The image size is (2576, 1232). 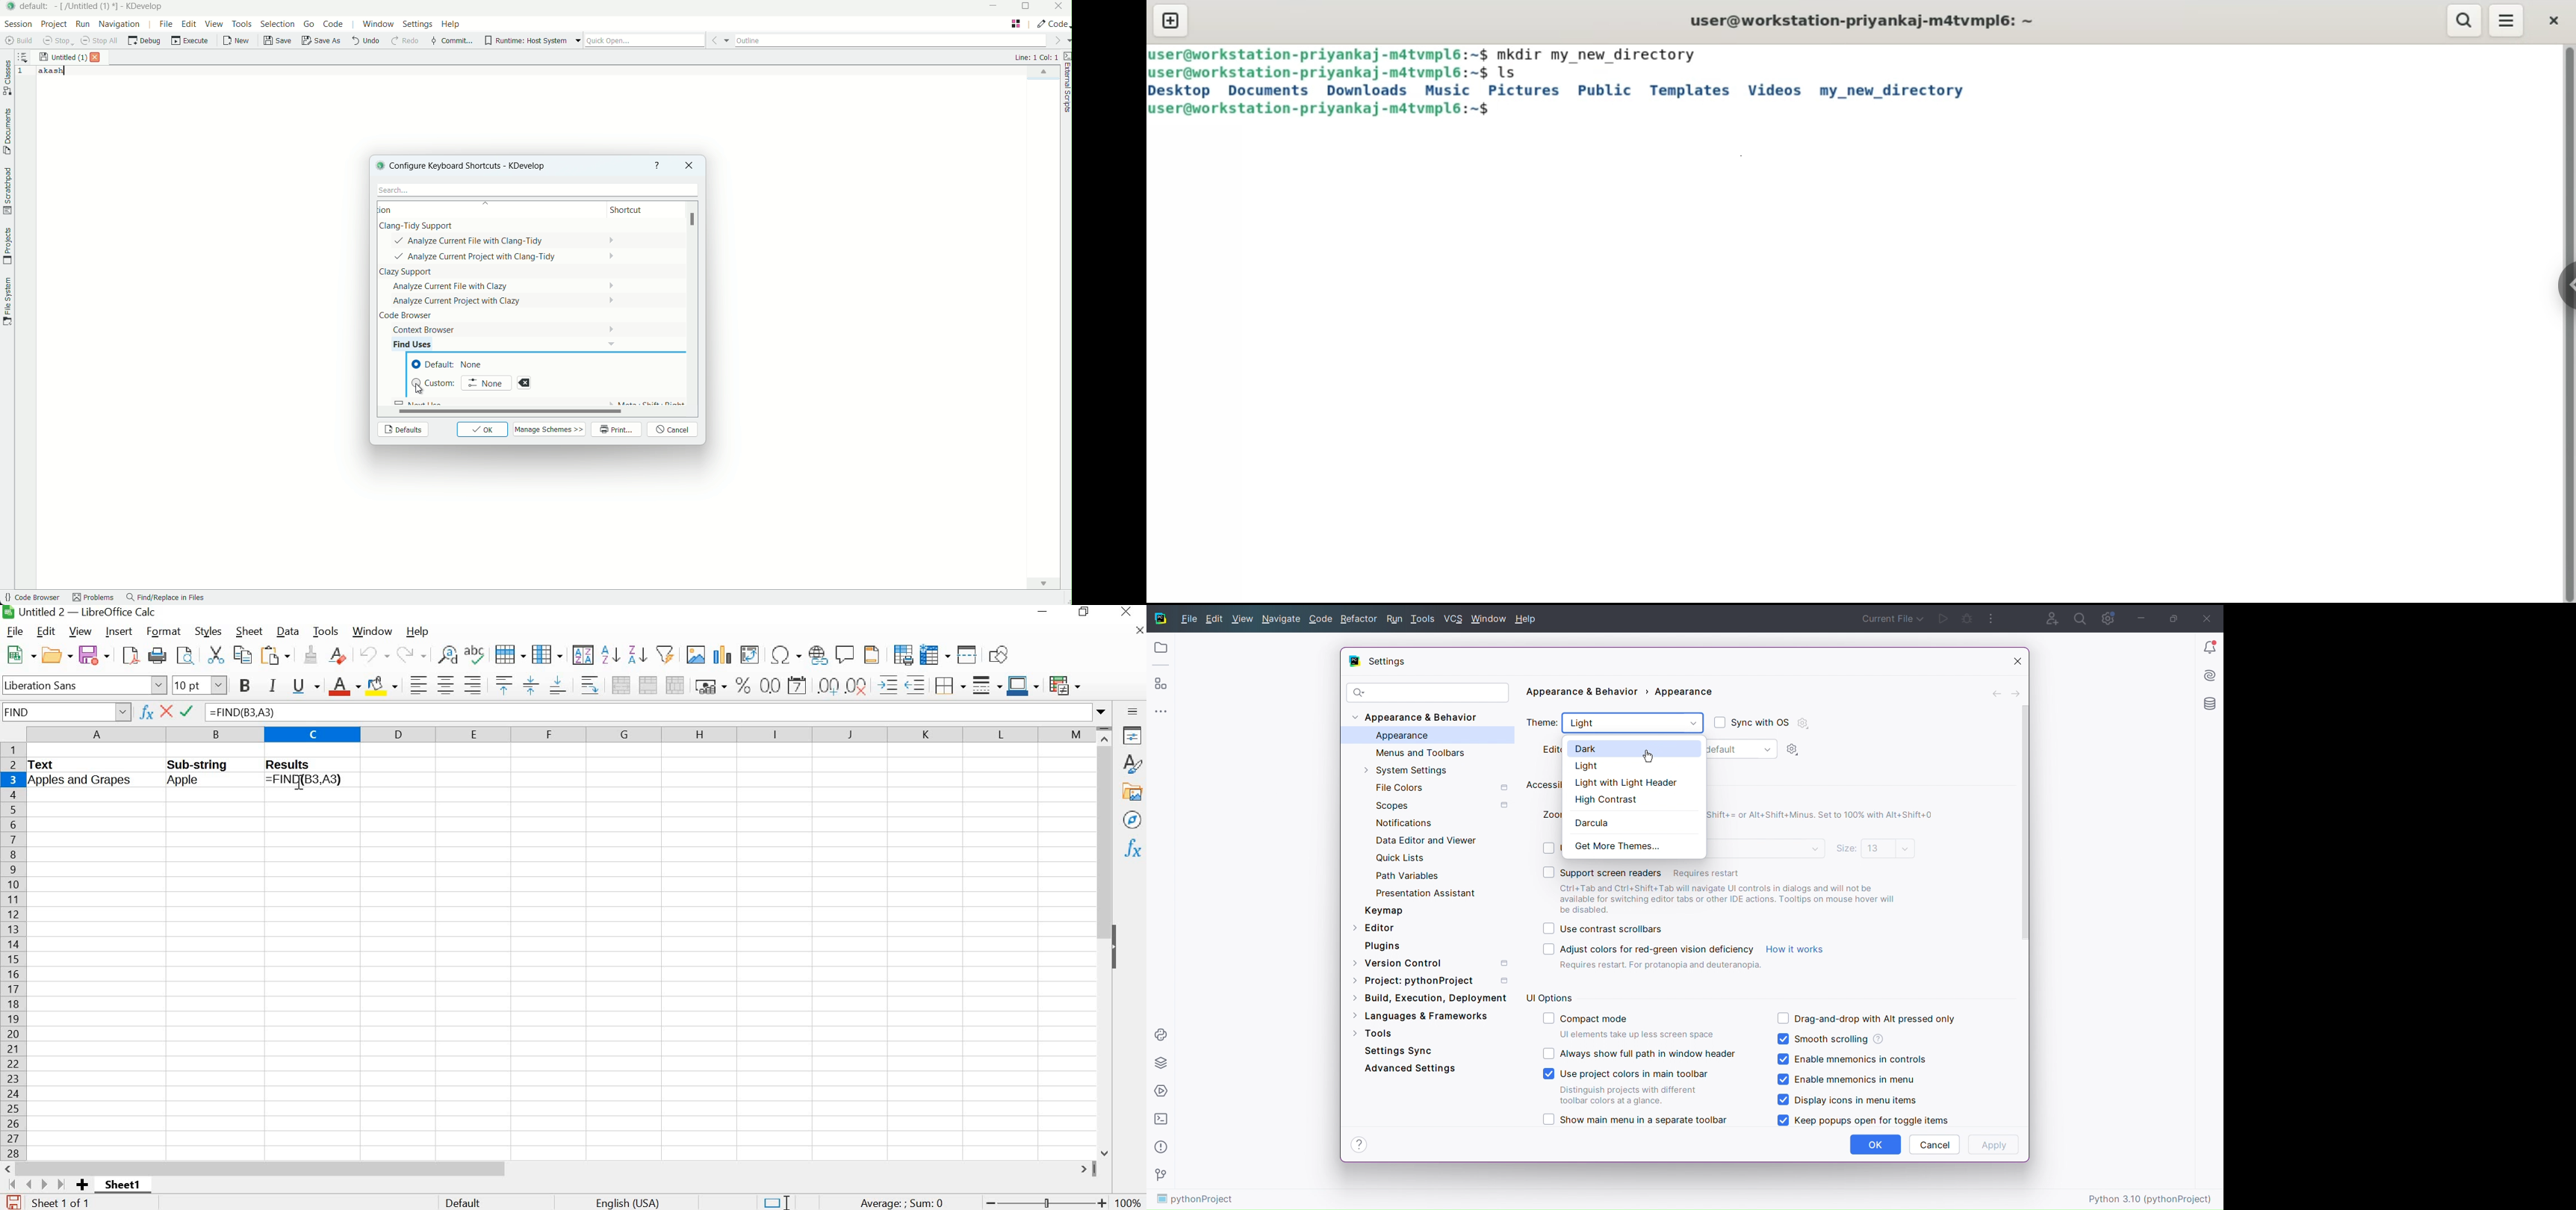 What do you see at coordinates (1661, 966) in the screenshot?
I see `Requires restart. For protanopia and deuteranopia.` at bounding box center [1661, 966].